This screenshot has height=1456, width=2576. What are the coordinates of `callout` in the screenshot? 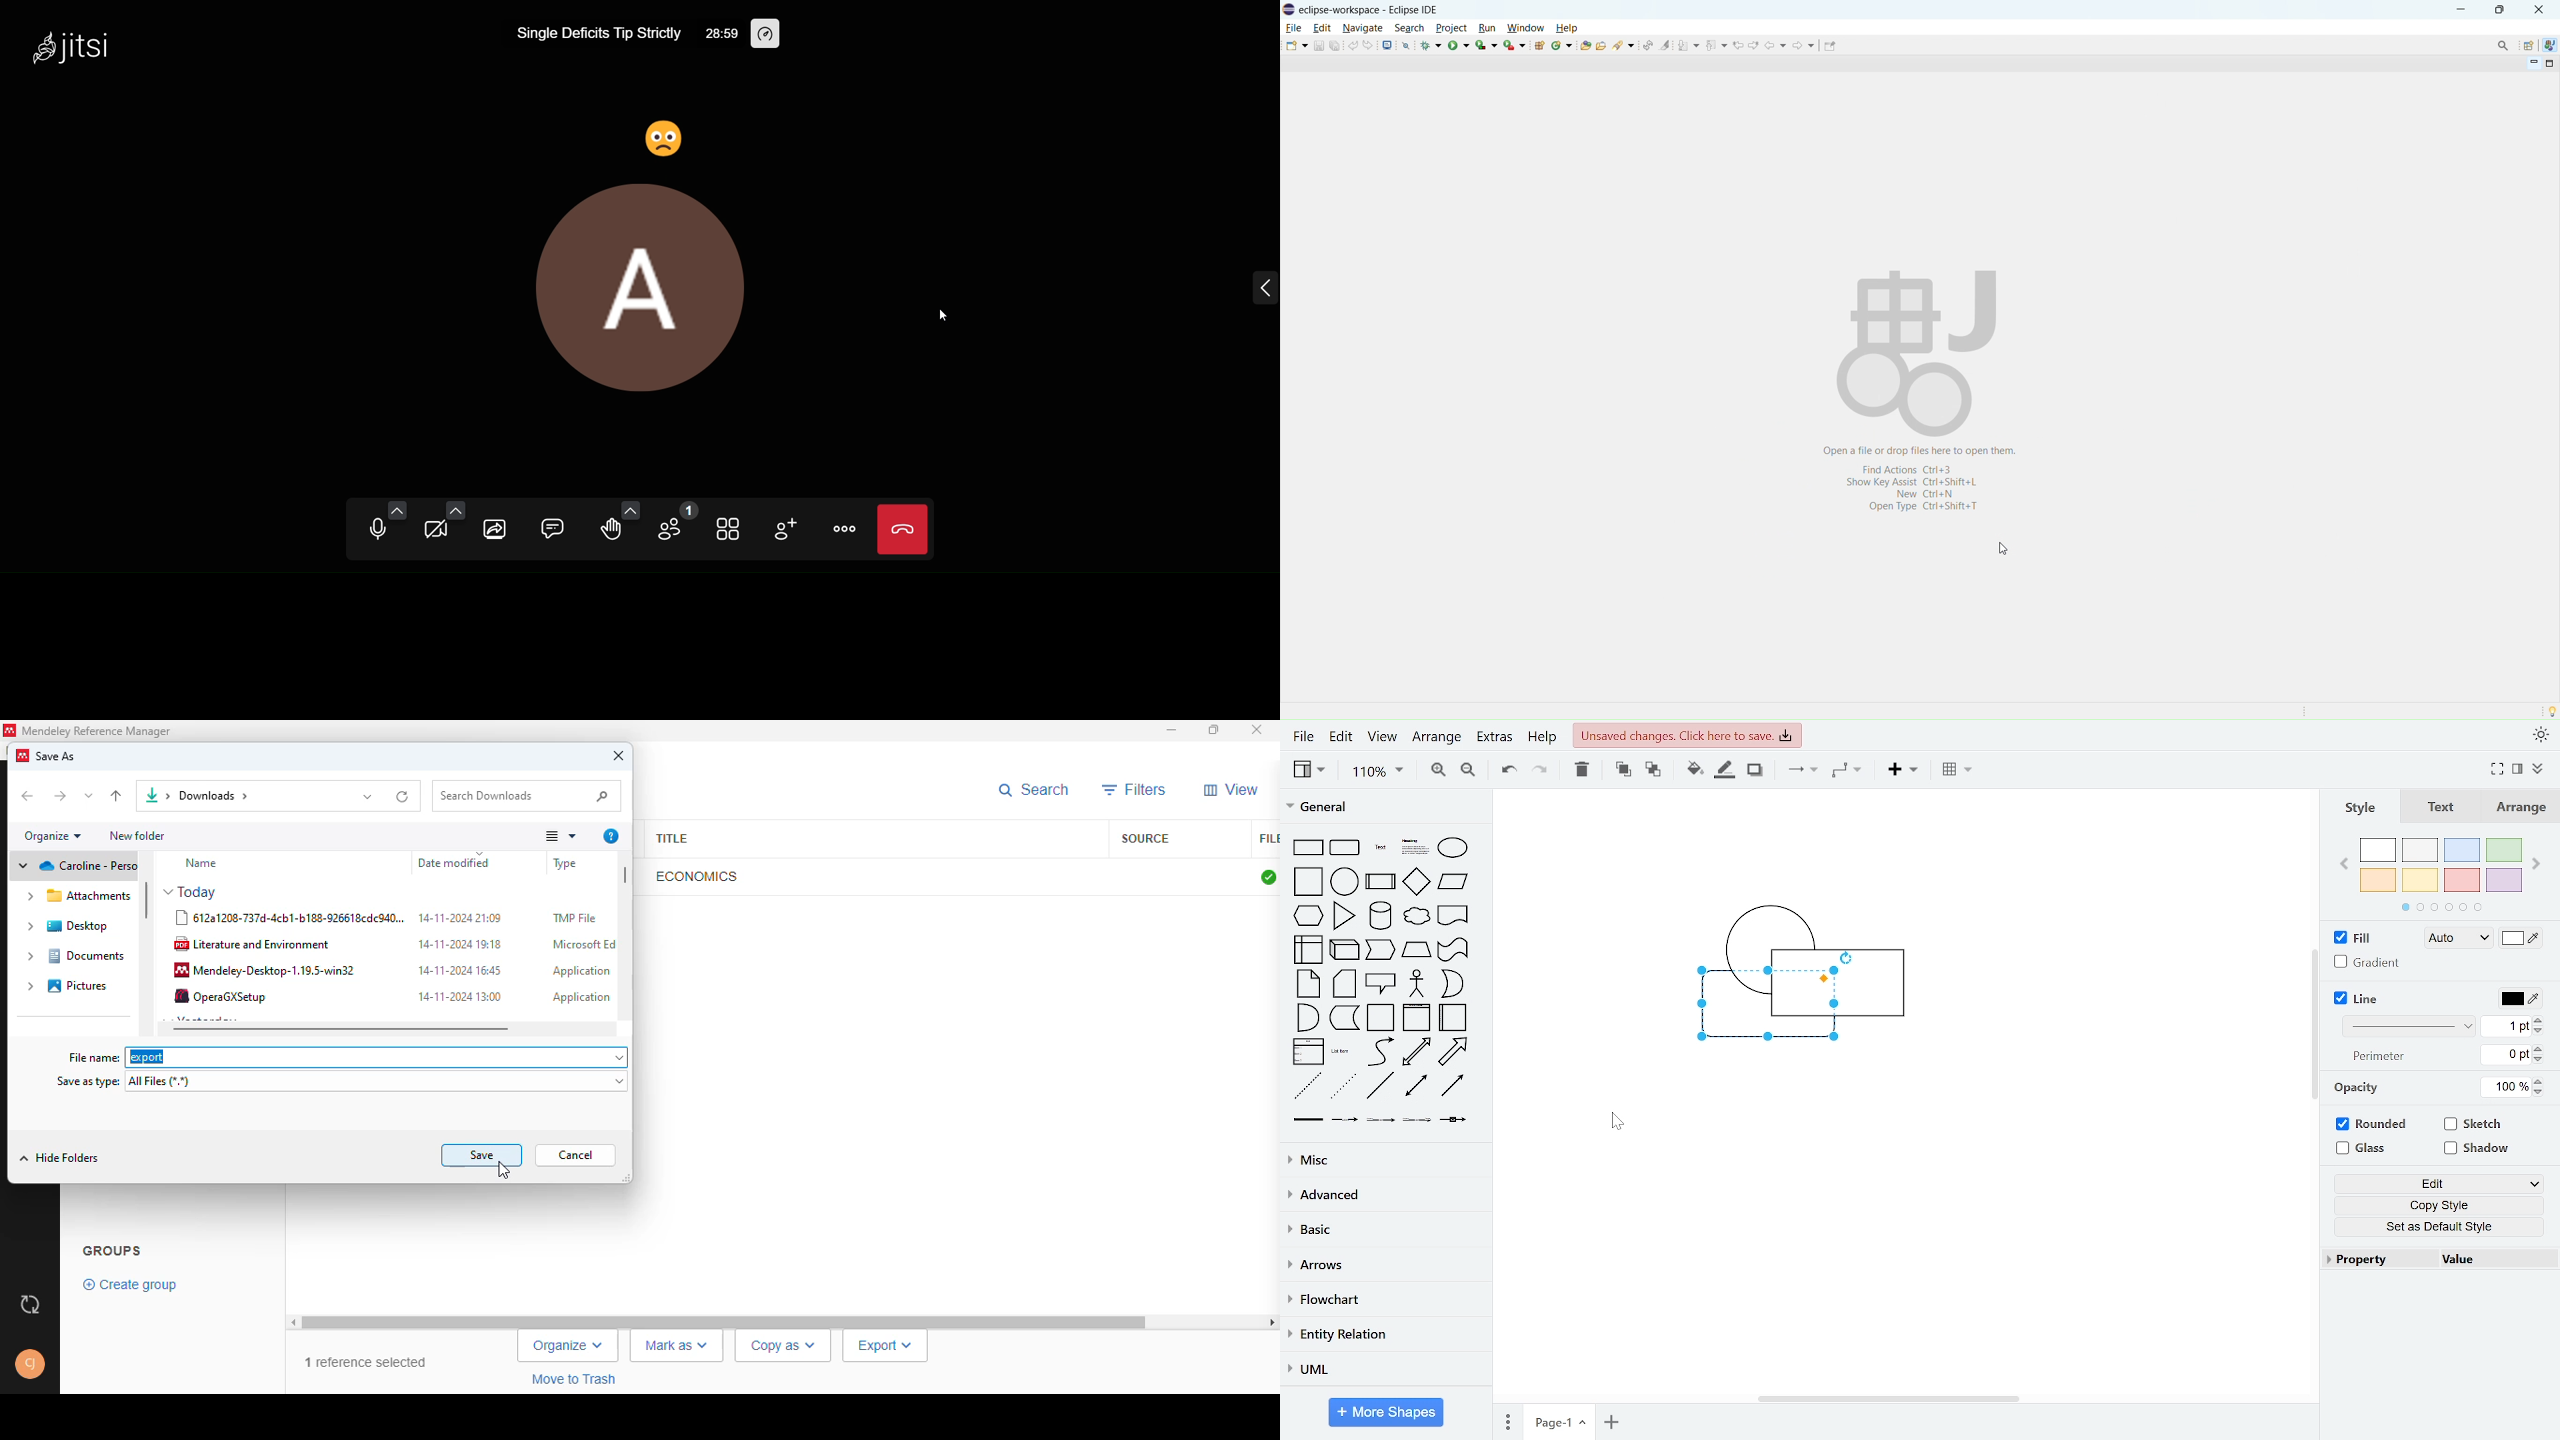 It's located at (1381, 982).